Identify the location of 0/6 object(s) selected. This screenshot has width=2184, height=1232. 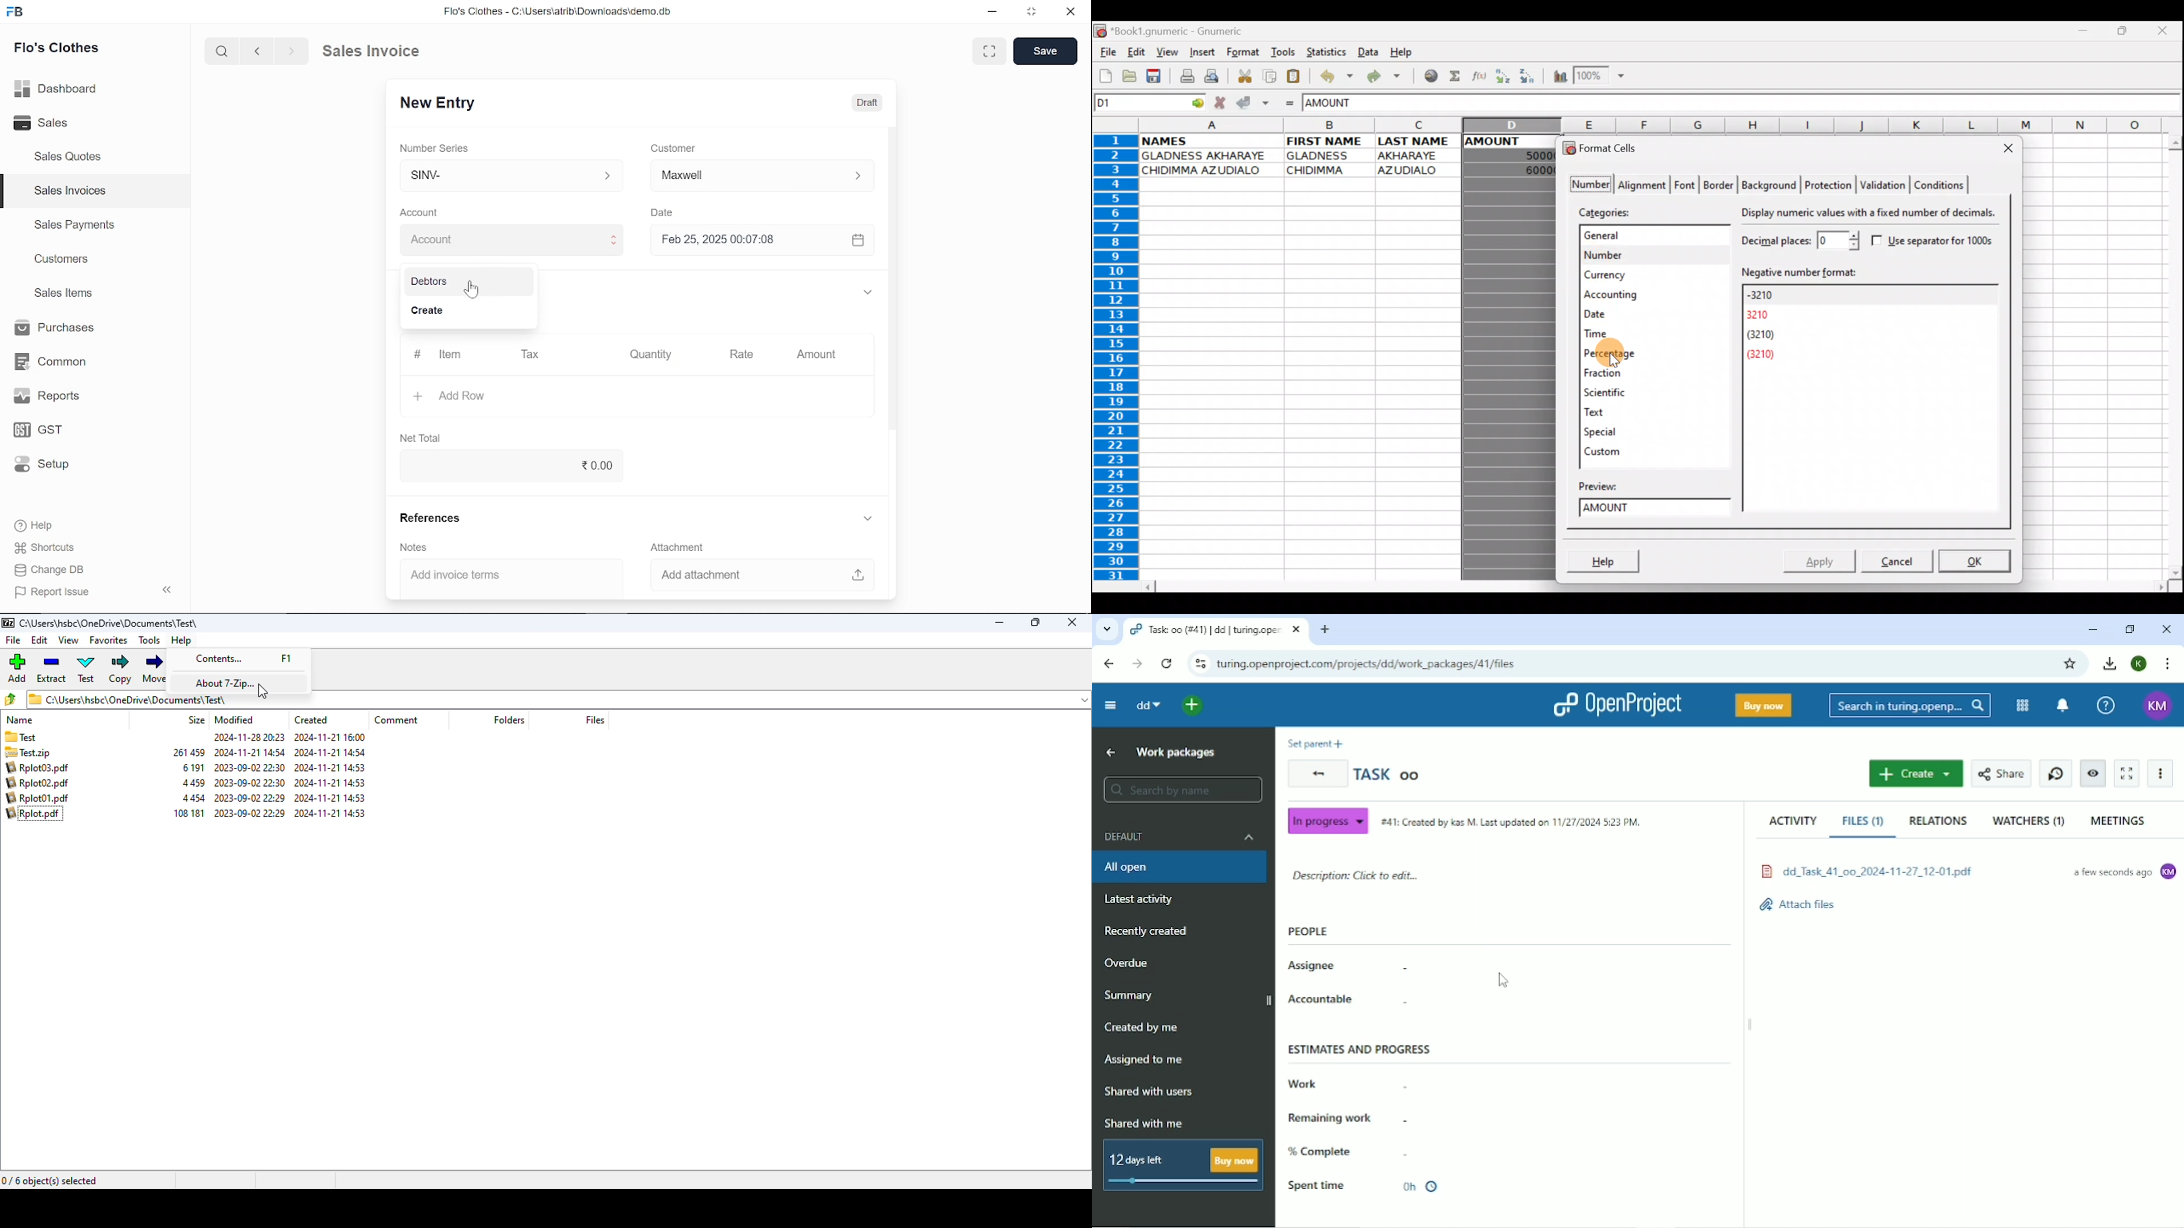
(50, 1180).